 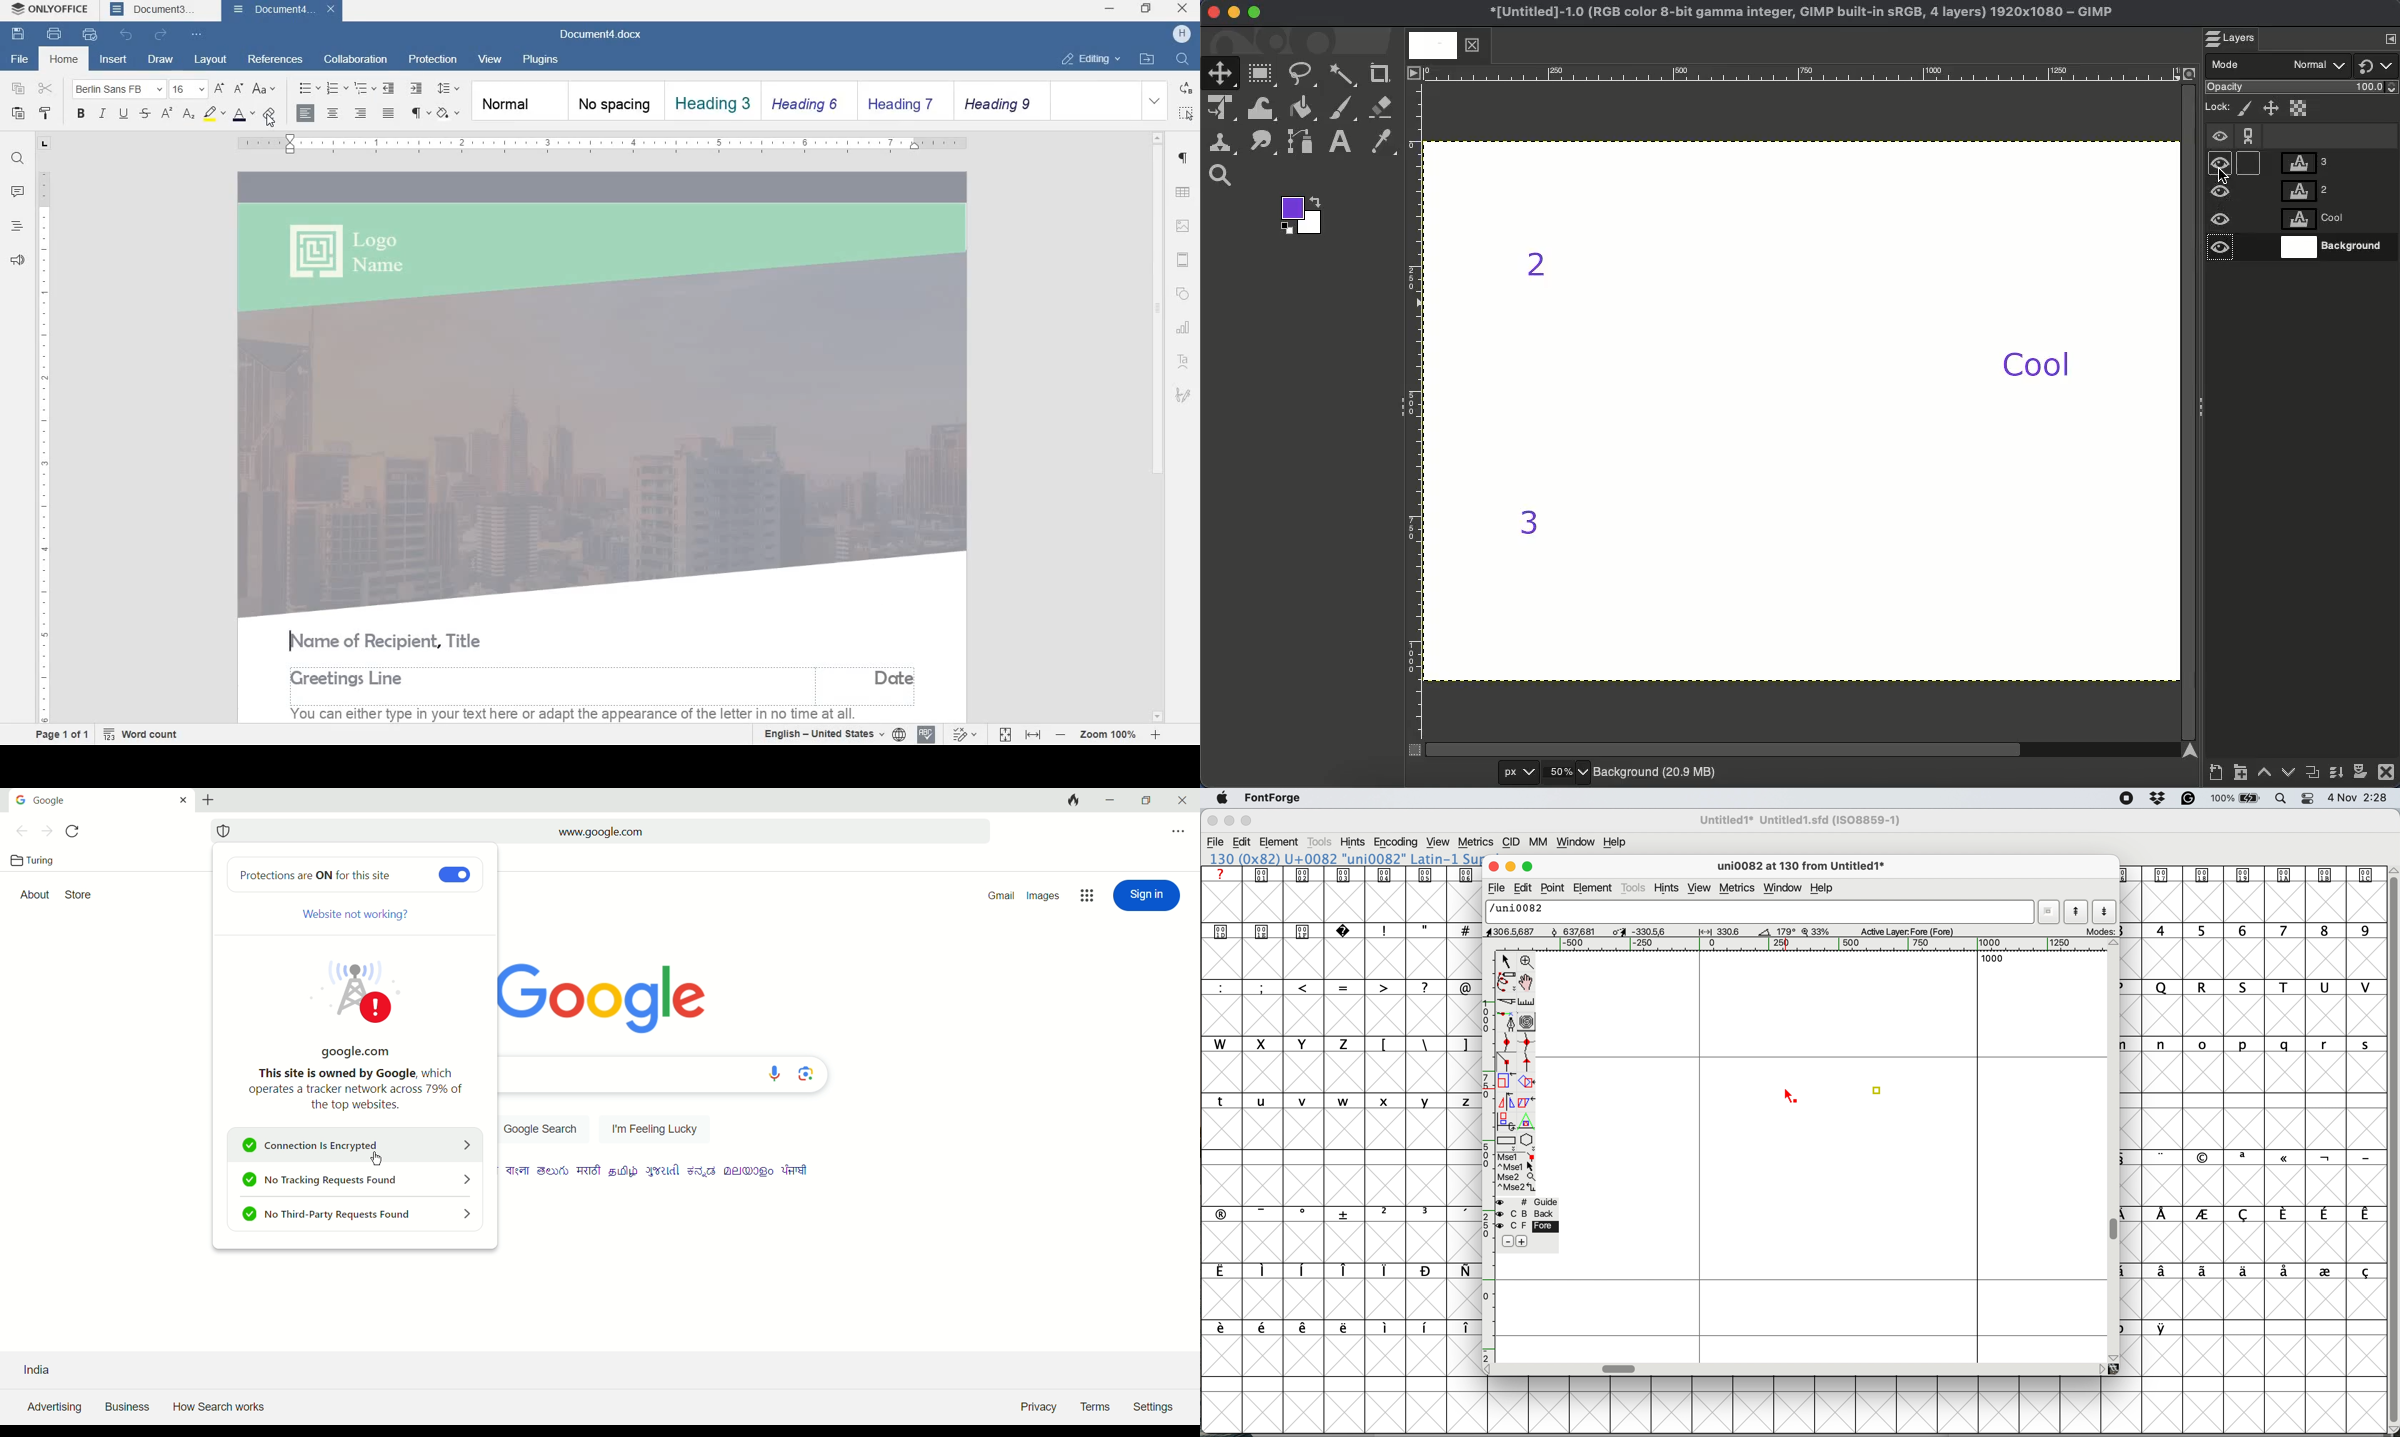 What do you see at coordinates (1640, 931) in the screenshot?
I see `dimensions` at bounding box center [1640, 931].